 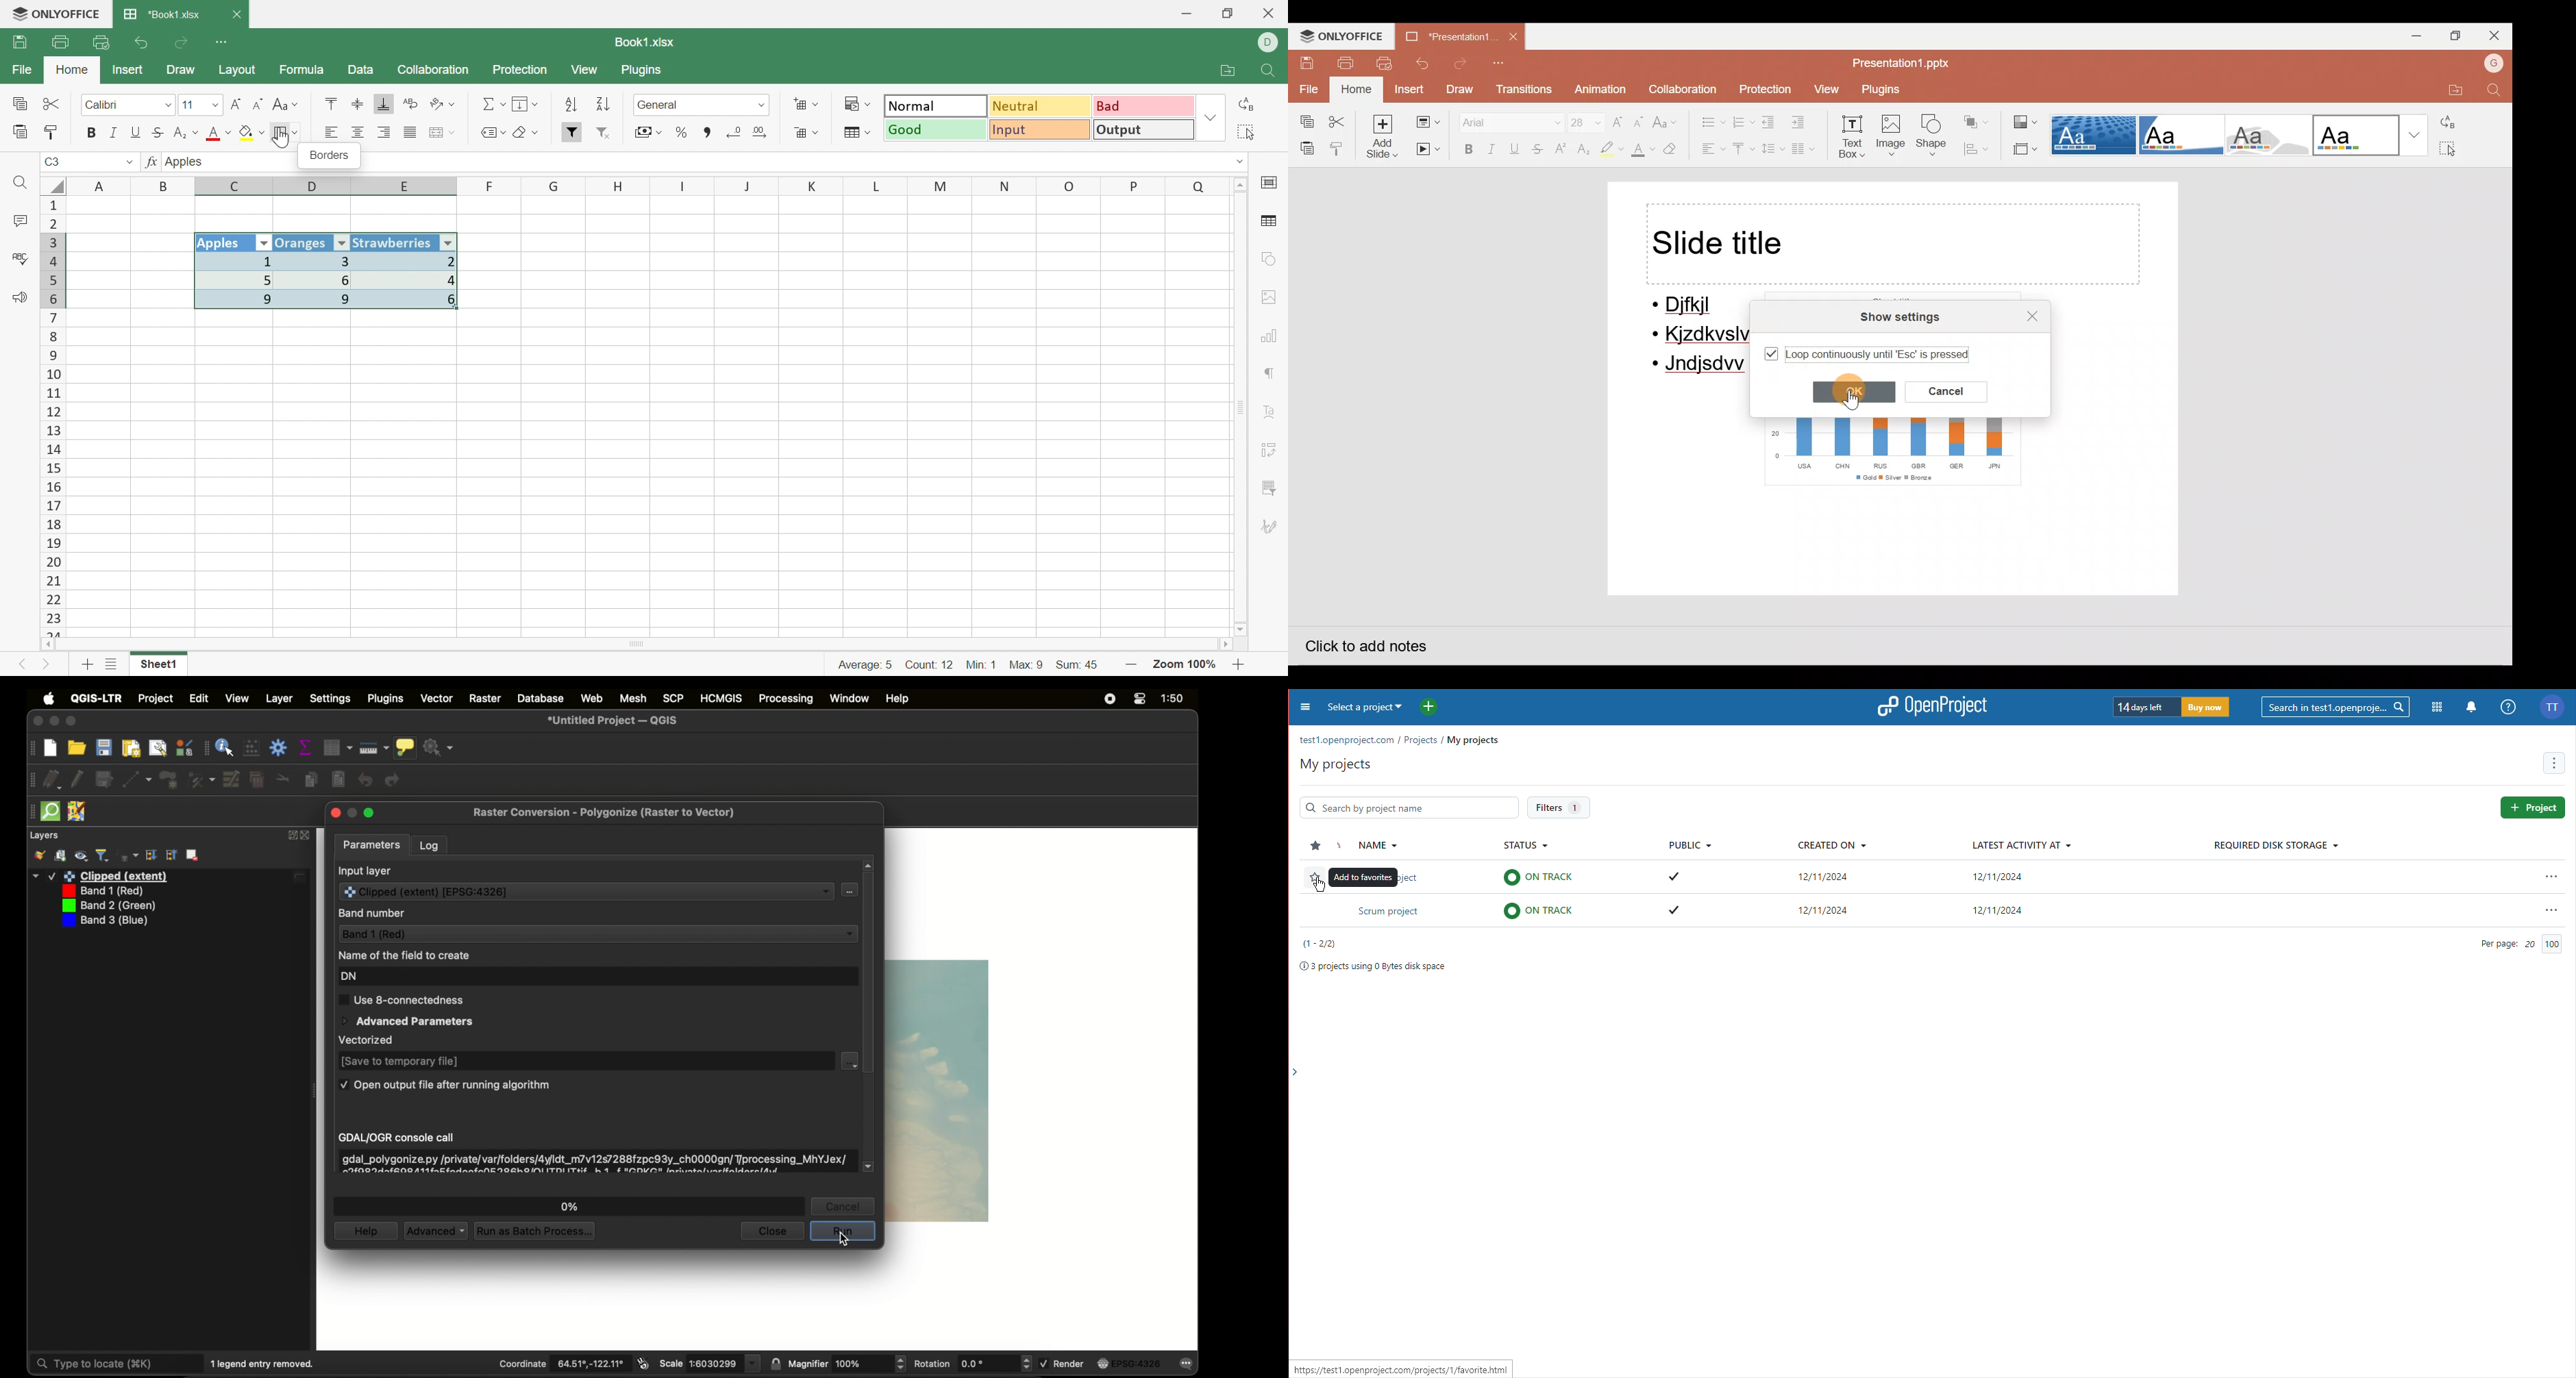 What do you see at coordinates (103, 105) in the screenshot?
I see `Calibri` at bounding box center [103, 105].